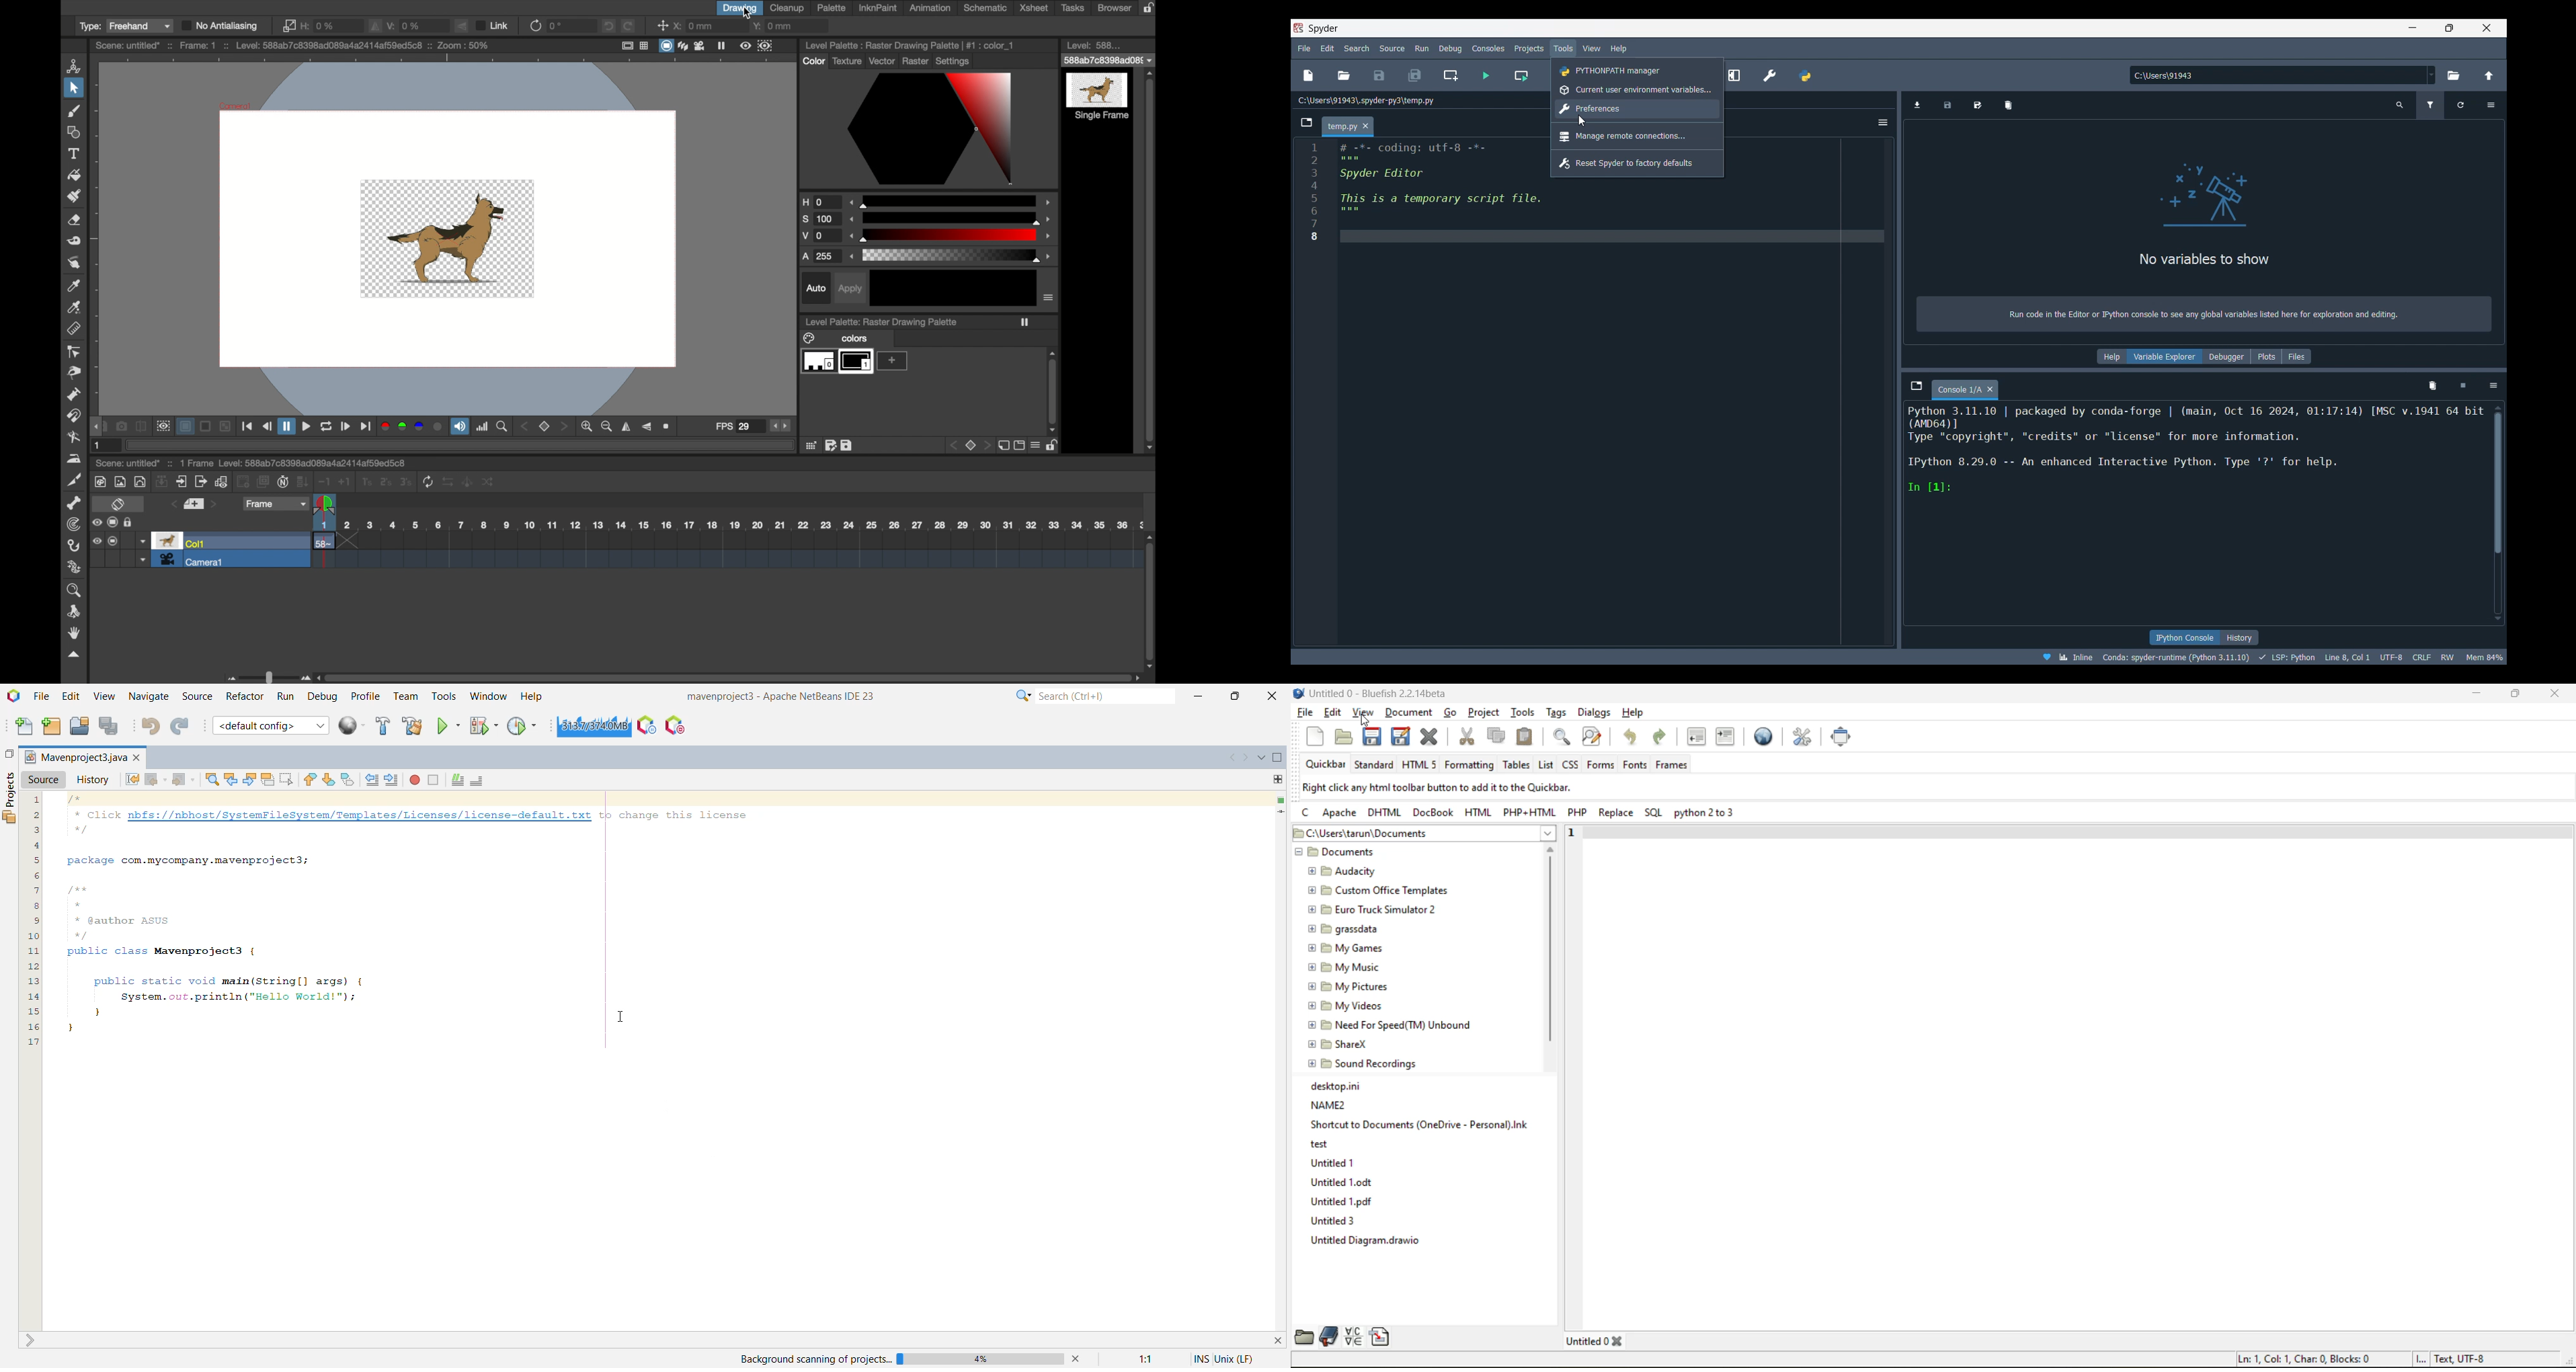 Image resolution: width=2576 pixels, height=1372 pixels. I want to click on LSP: Python, so click(2285, 658).